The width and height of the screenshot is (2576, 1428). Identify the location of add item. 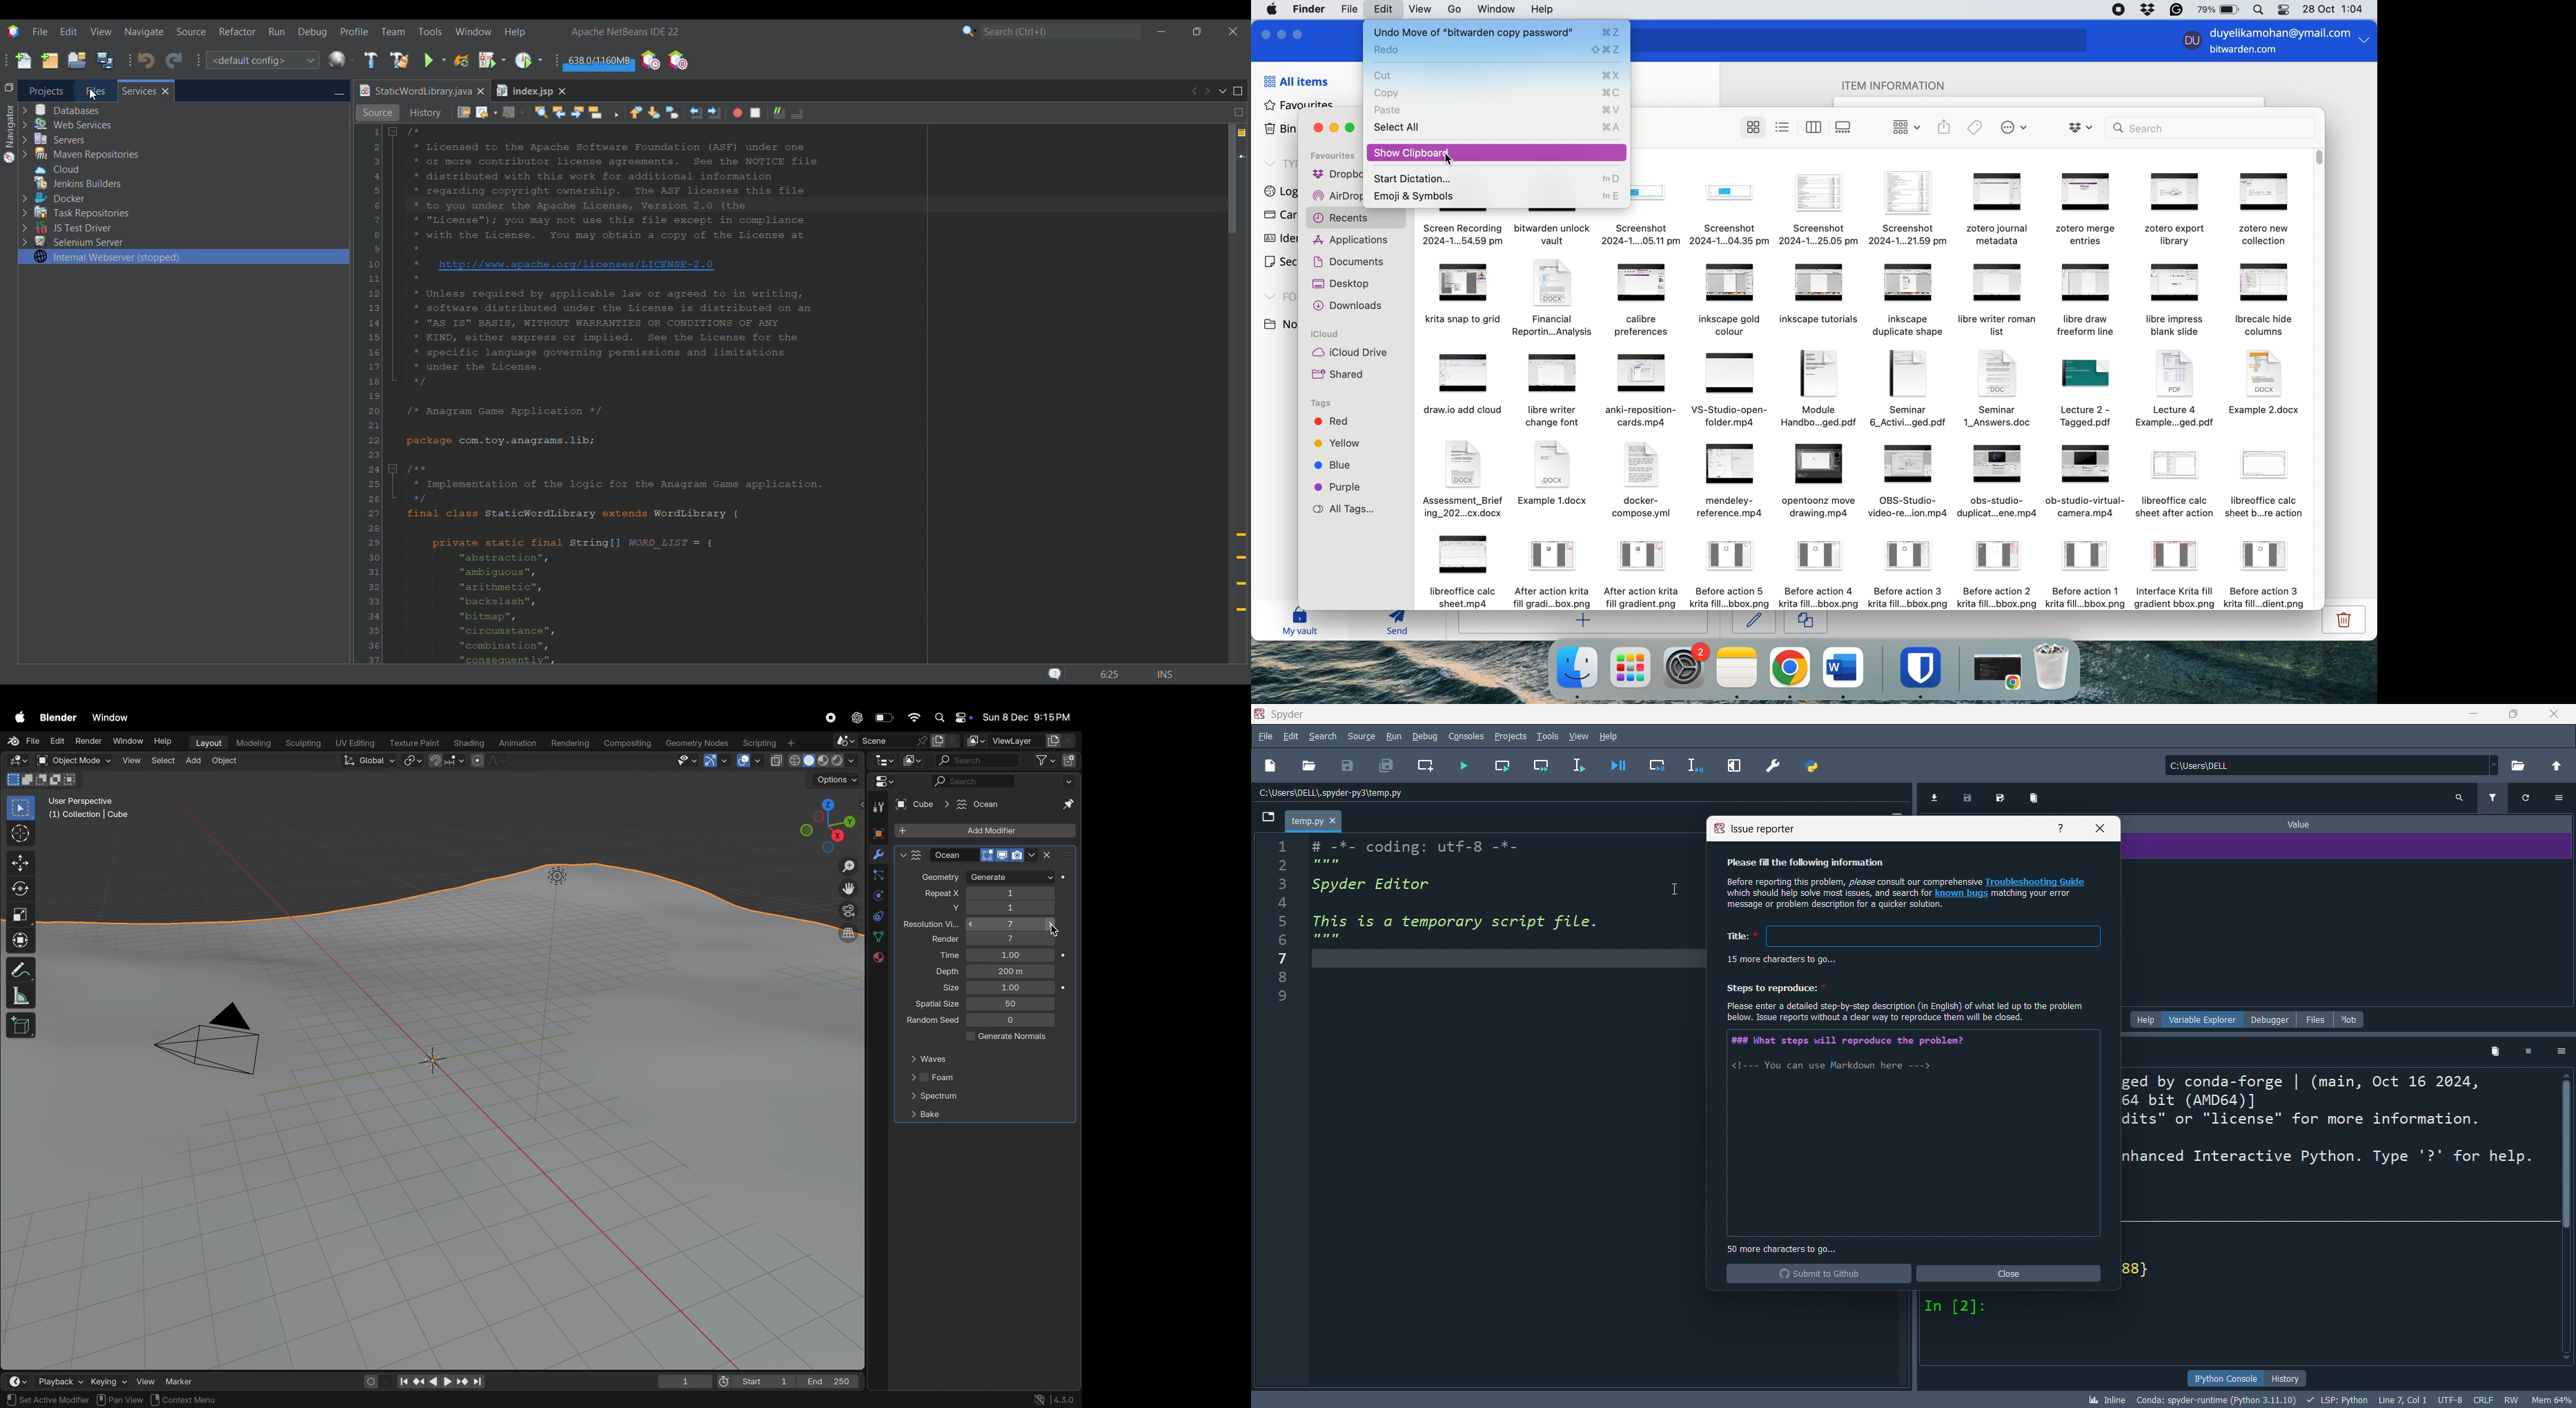
(1585, 623).